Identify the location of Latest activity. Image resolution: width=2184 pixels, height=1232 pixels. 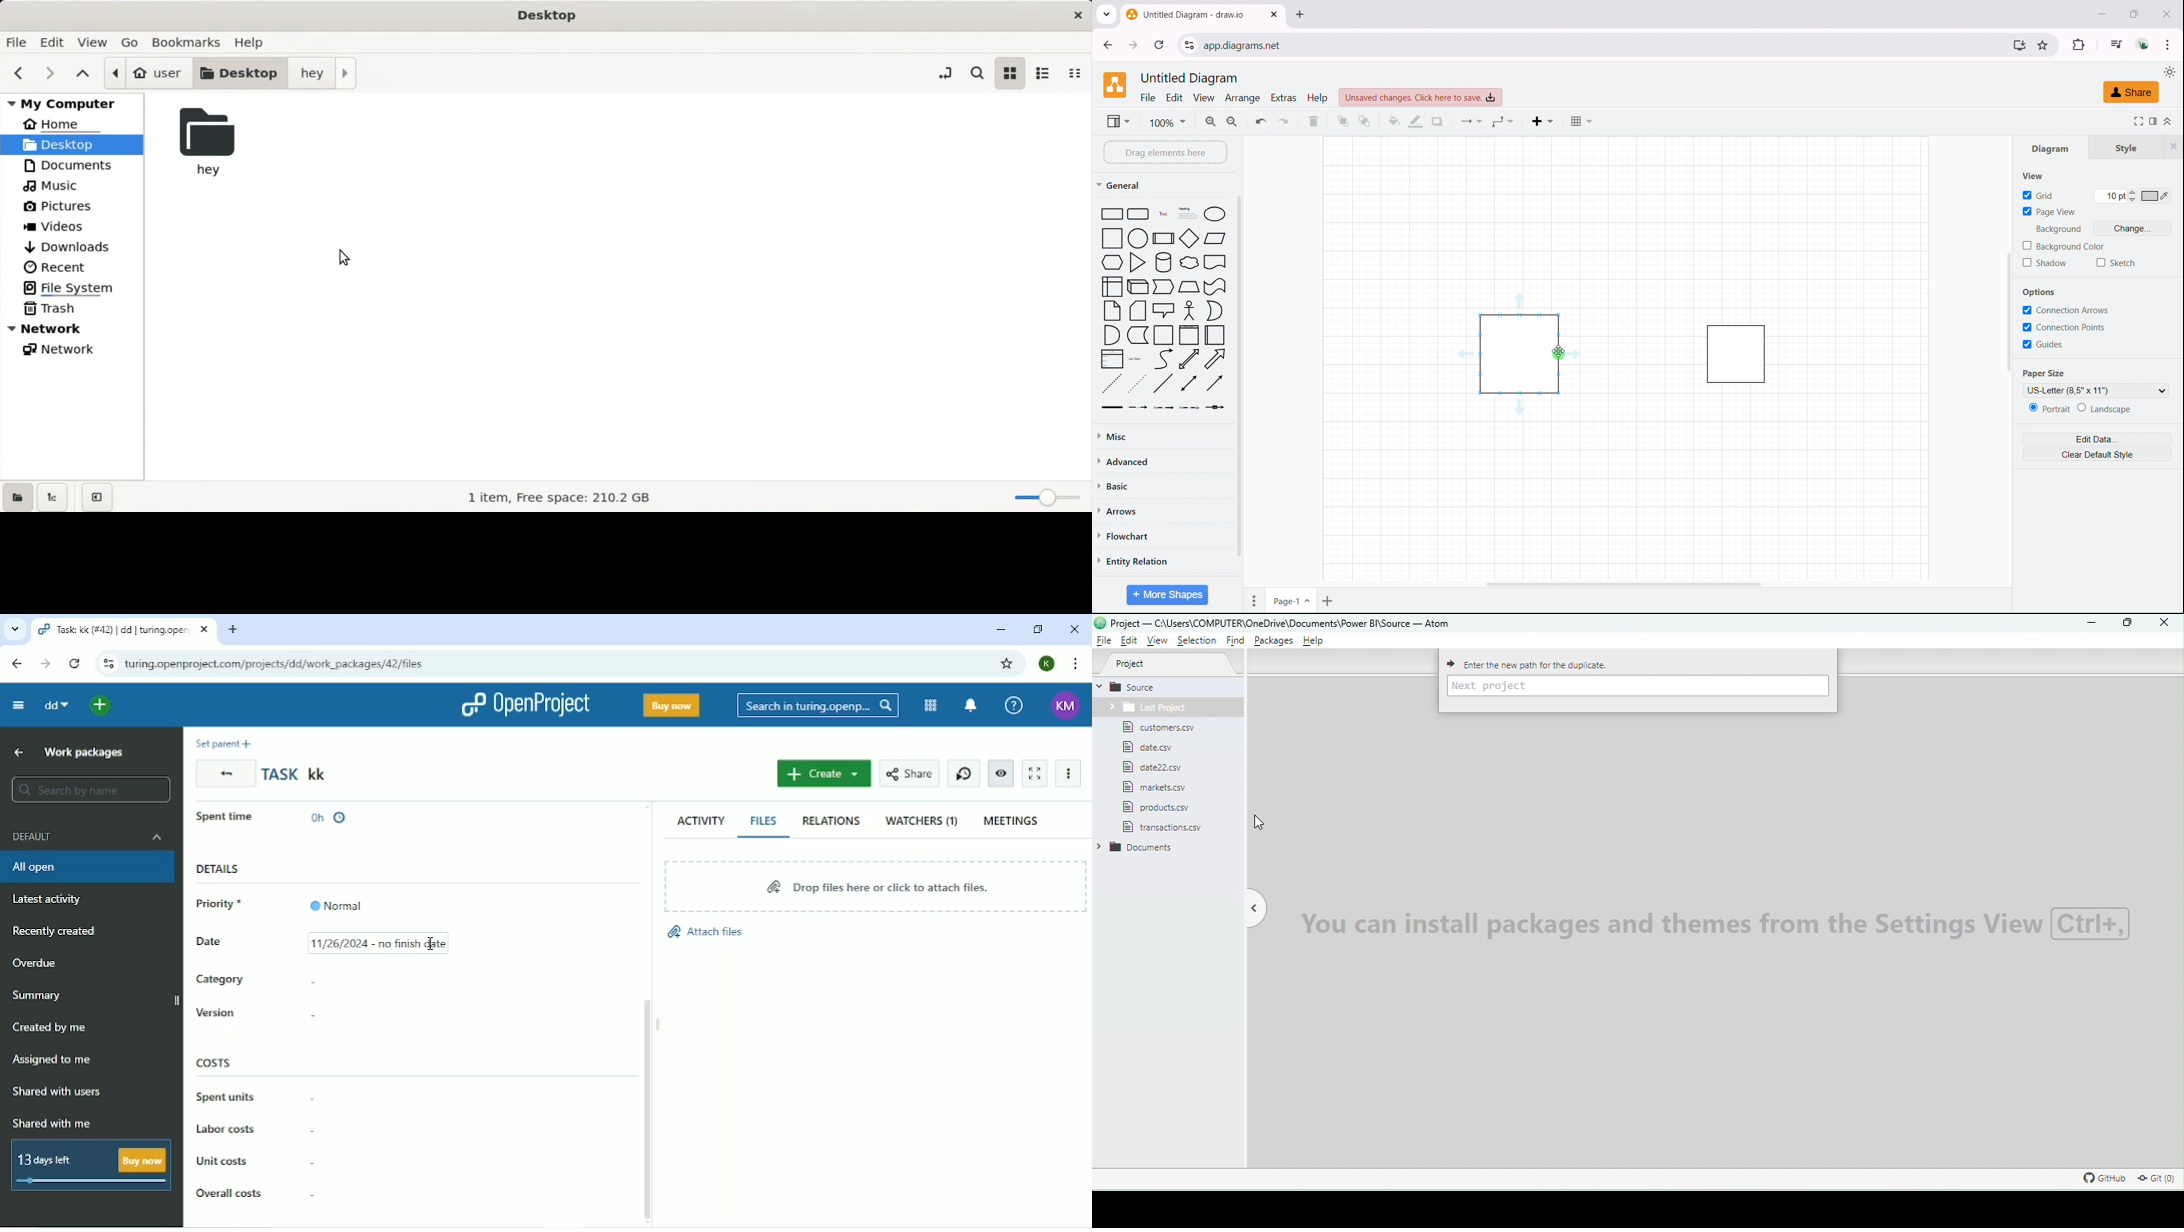
(51, 901).